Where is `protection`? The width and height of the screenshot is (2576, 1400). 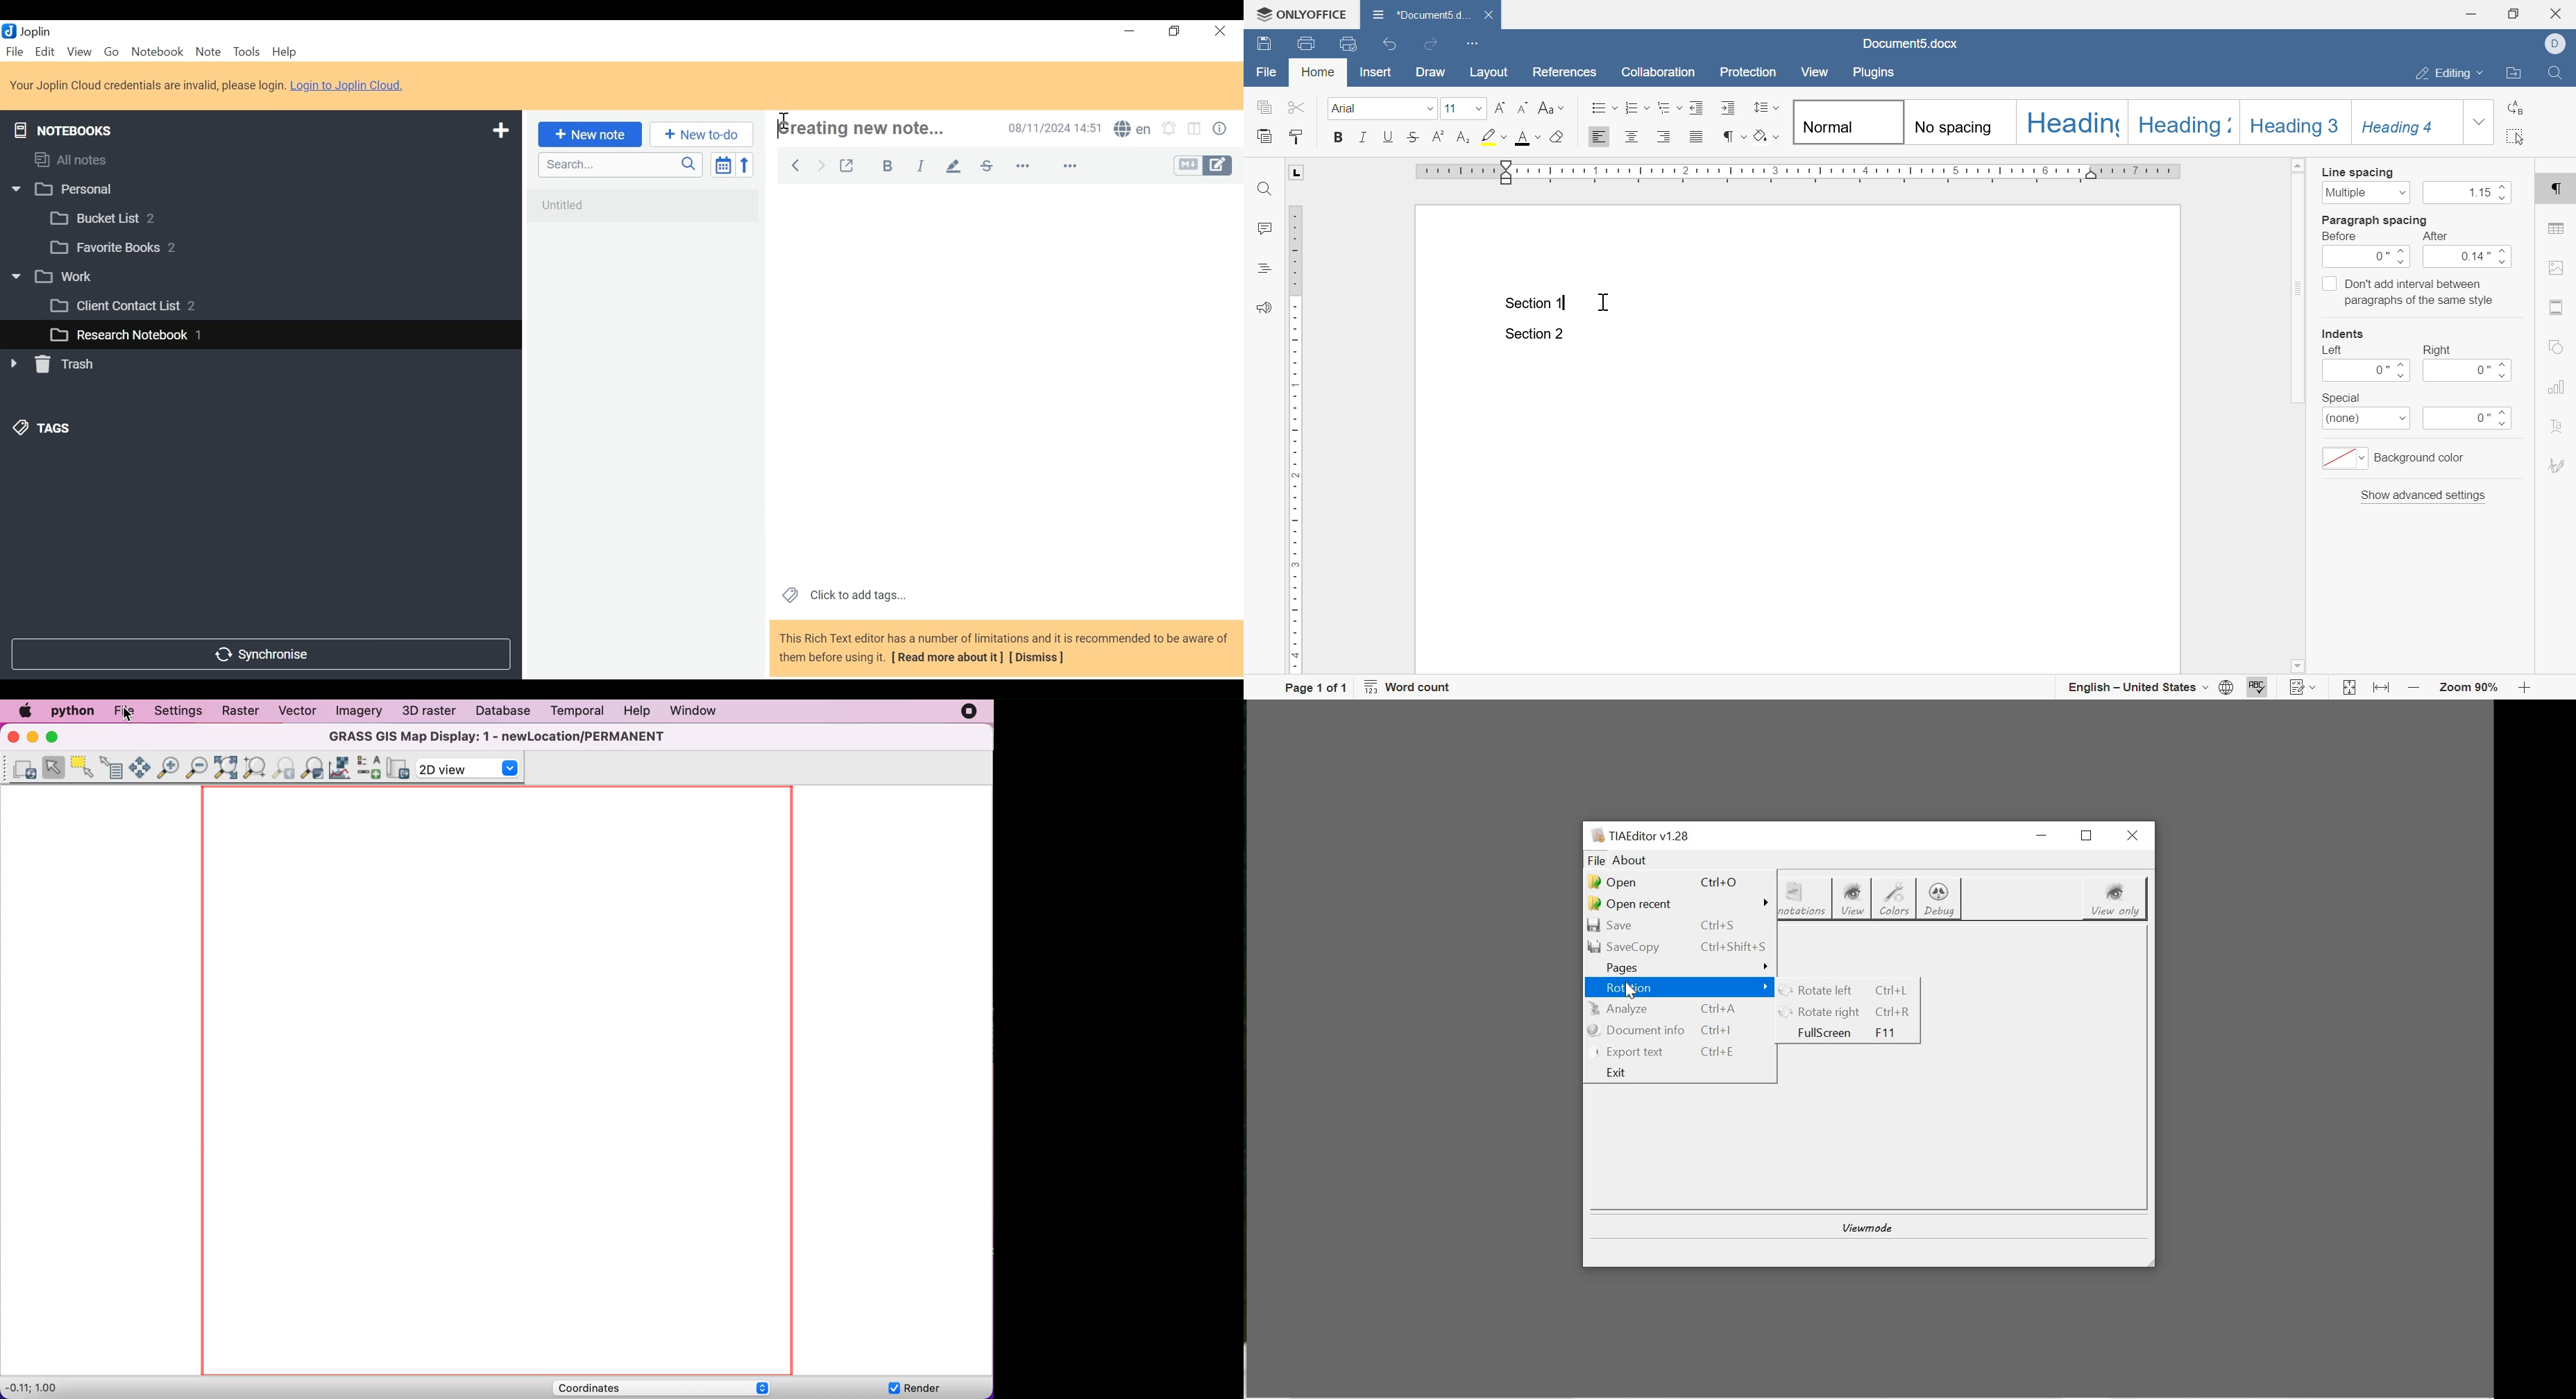 protection is located at coordinates (1749, 72).